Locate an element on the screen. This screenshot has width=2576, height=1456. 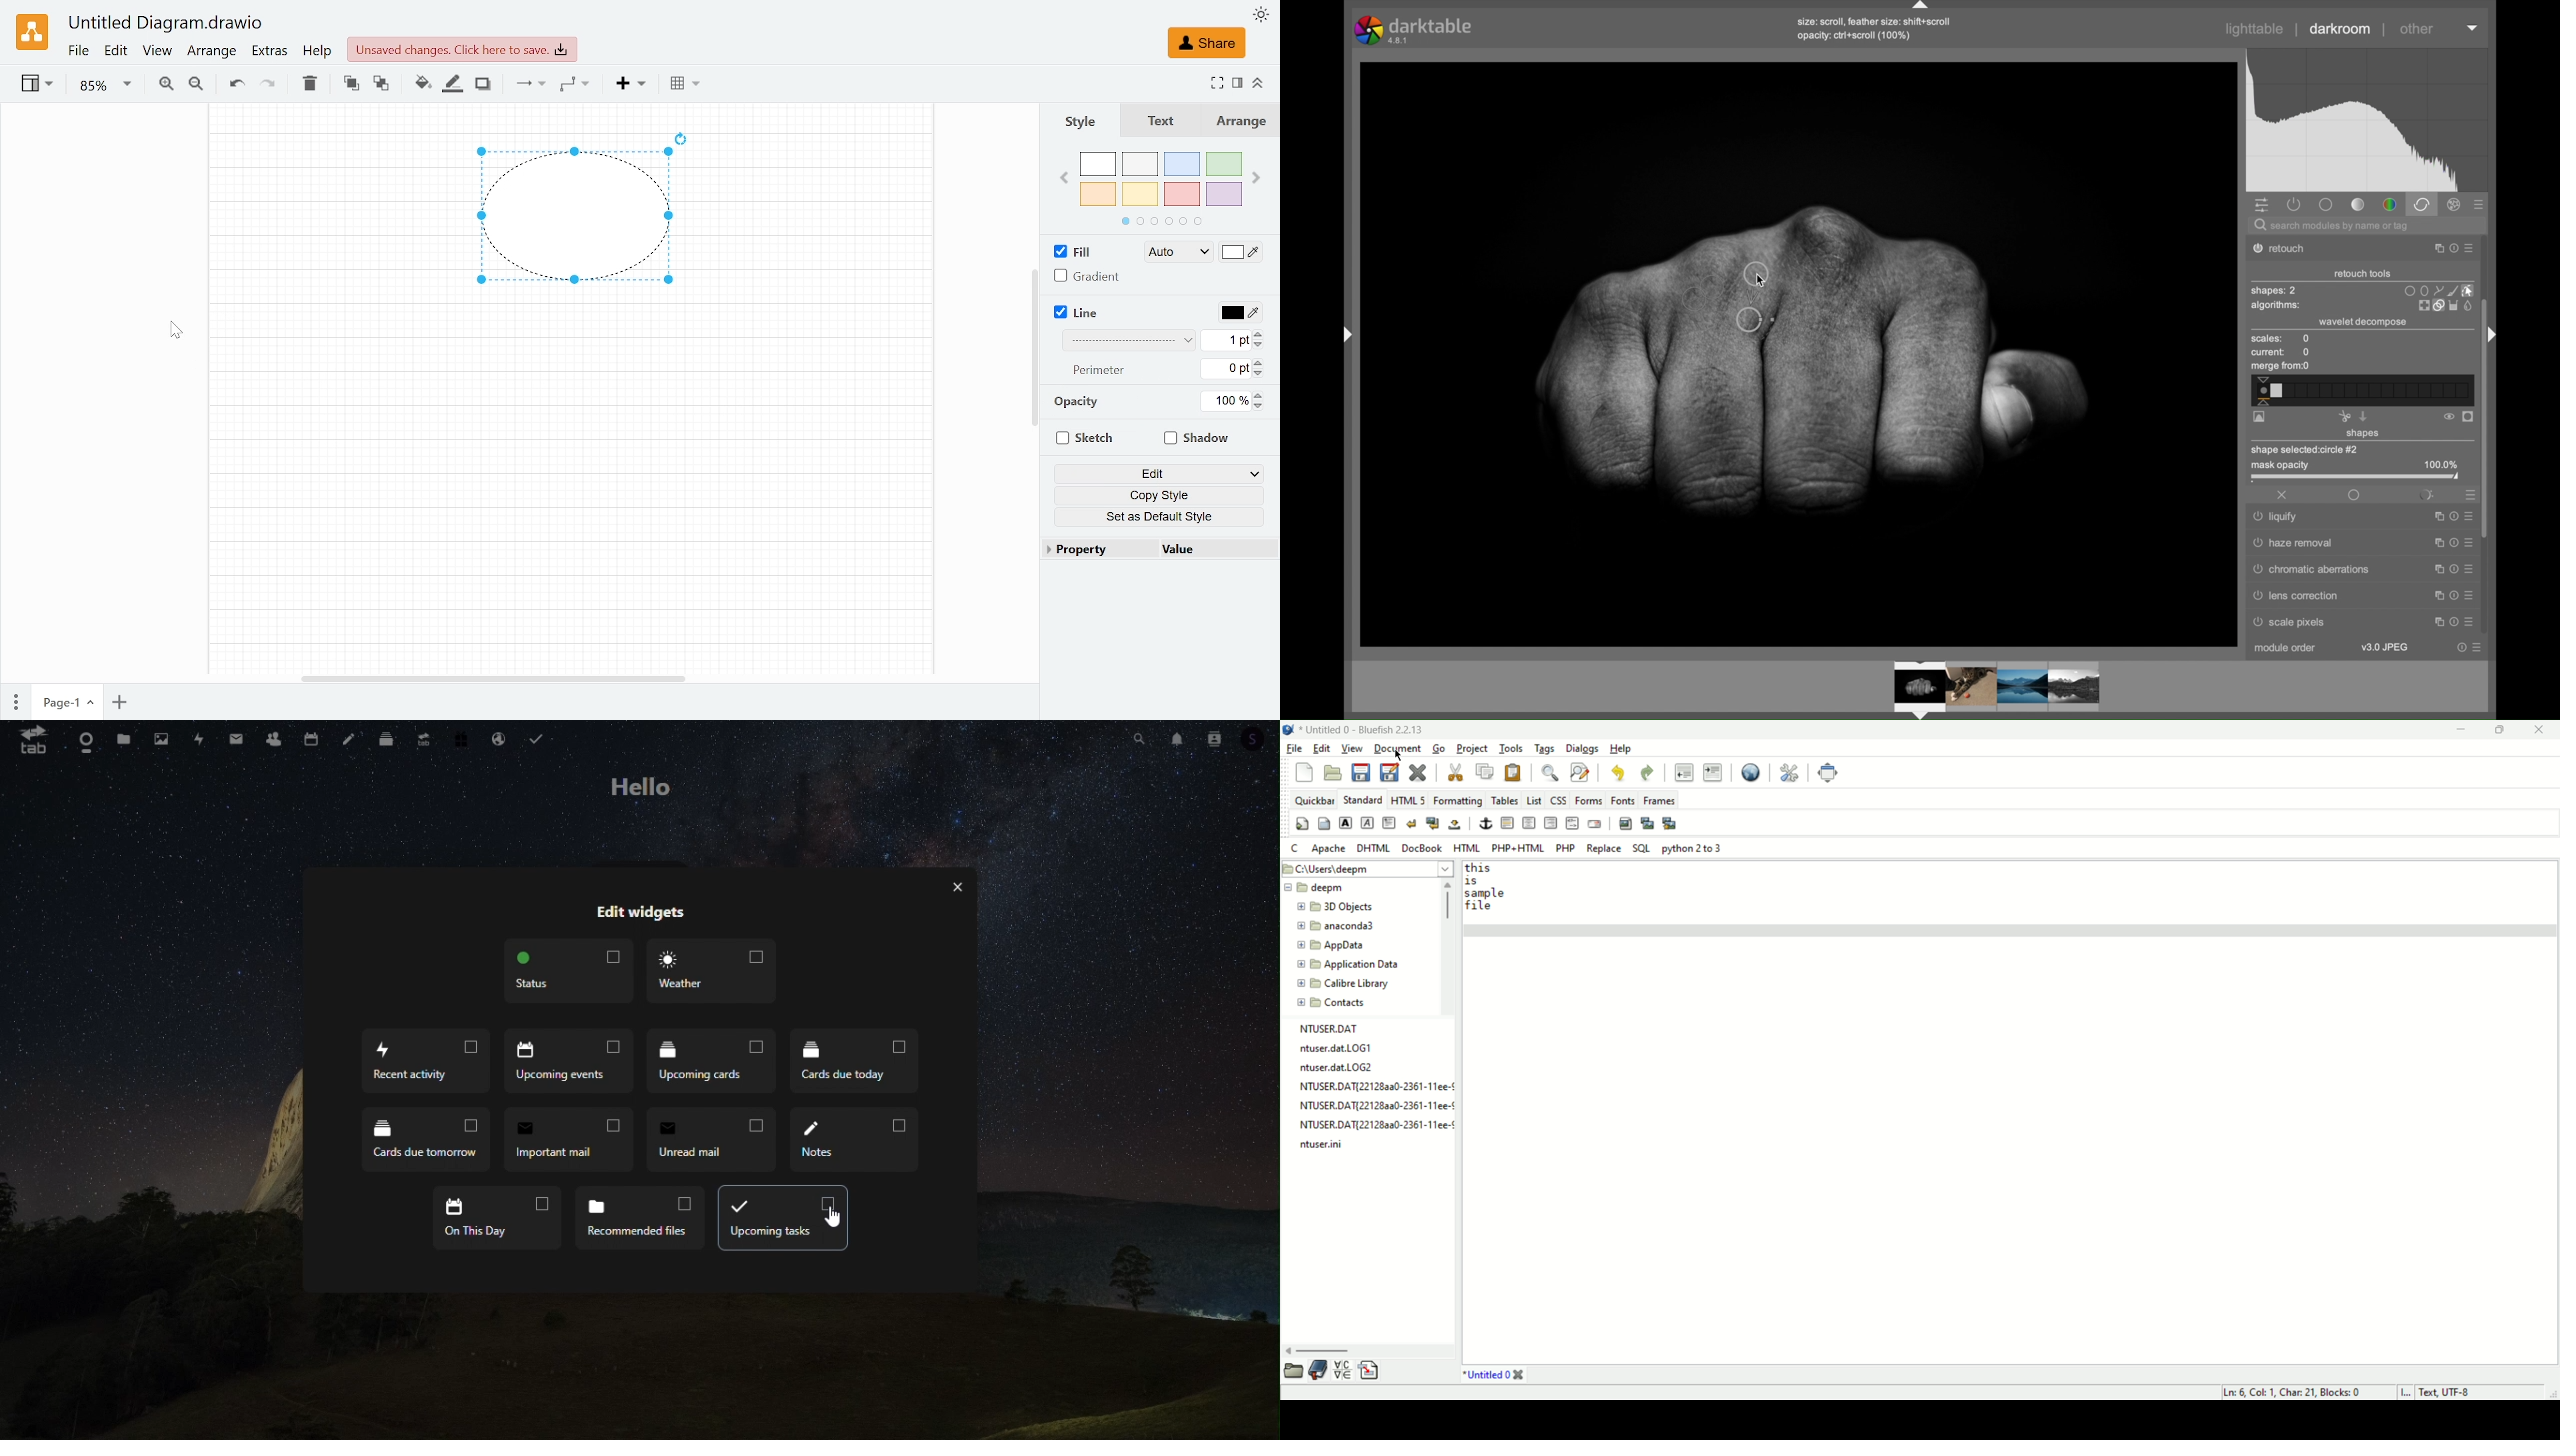
paste is located at coordinates (1511, 771).